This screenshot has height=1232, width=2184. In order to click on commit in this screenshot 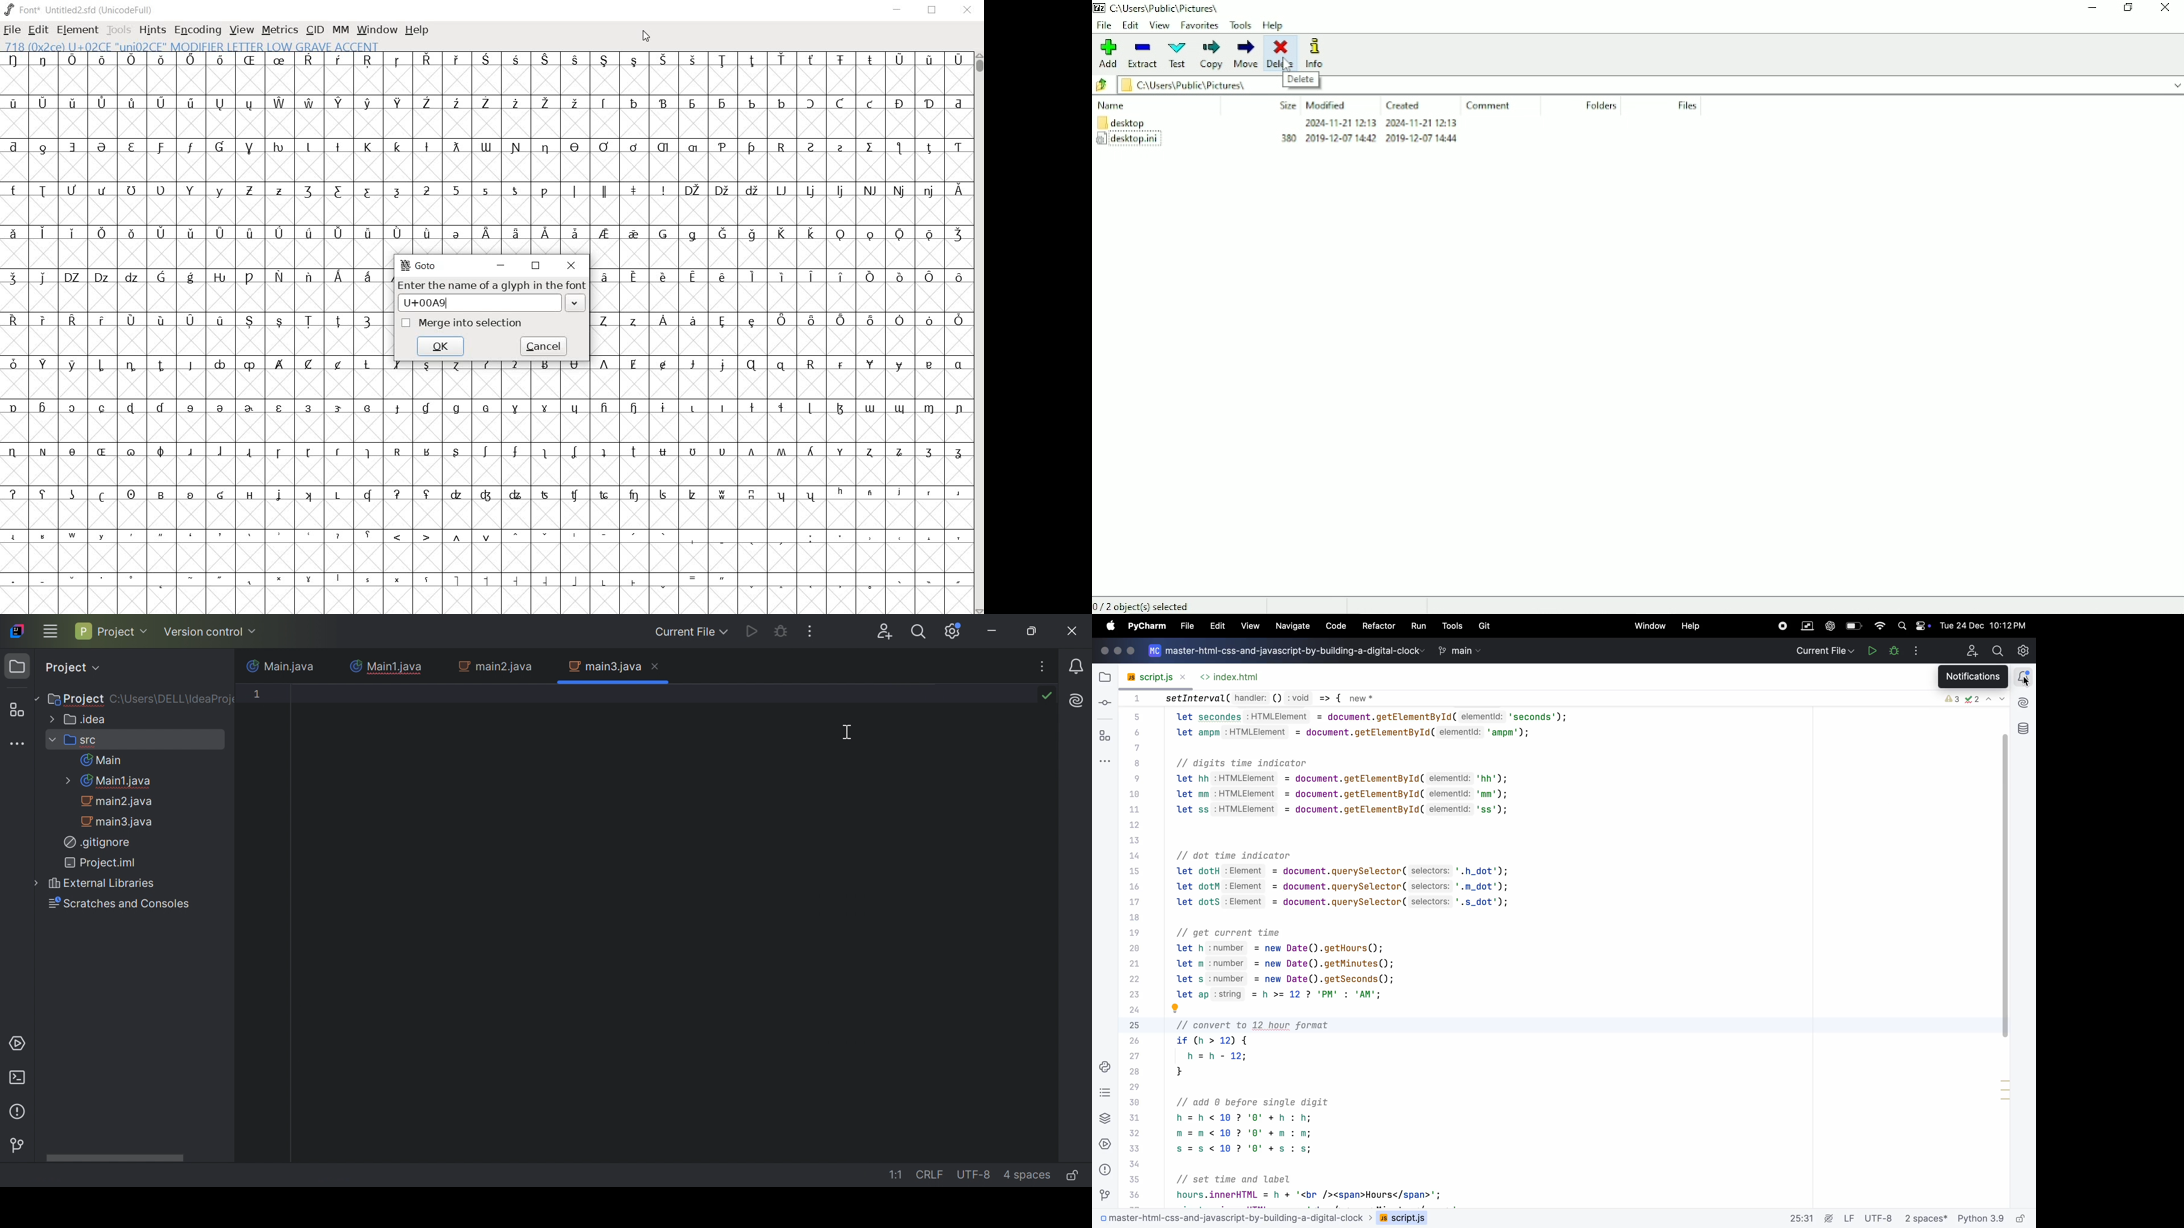, I will do `click(1105, 702)`.